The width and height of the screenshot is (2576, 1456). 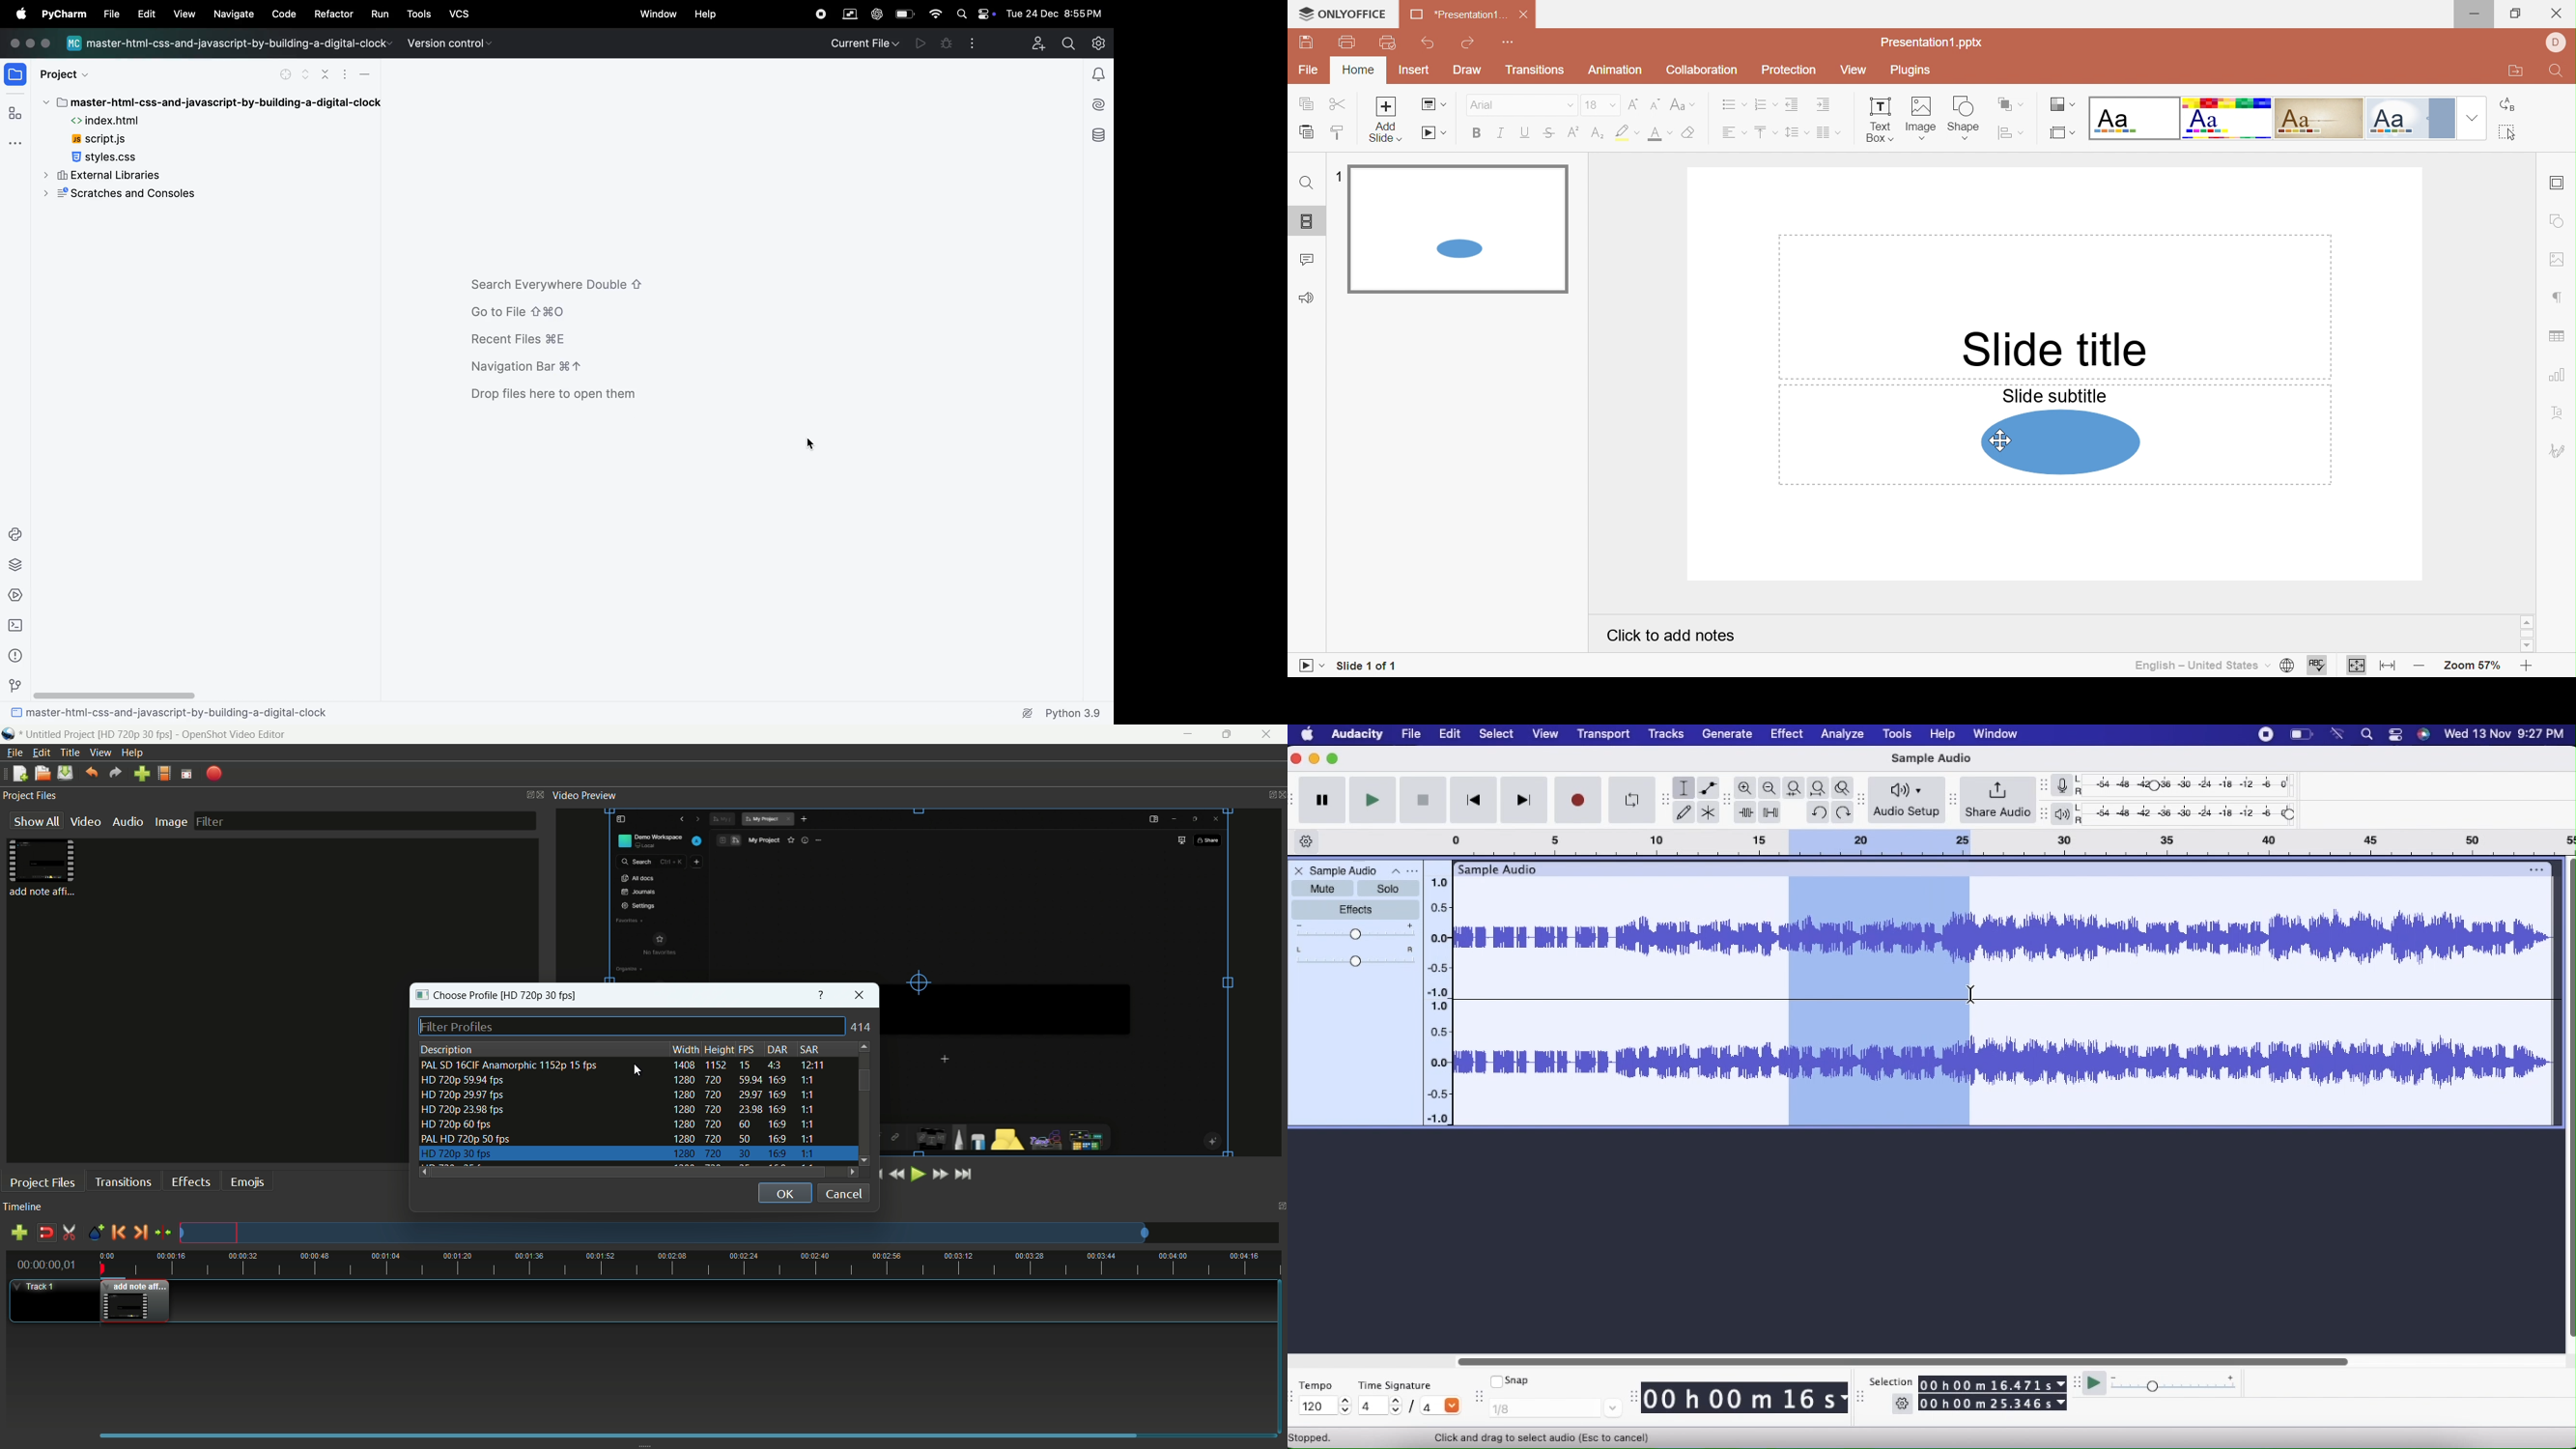 I want to click on window, so click(x=661, y=14).